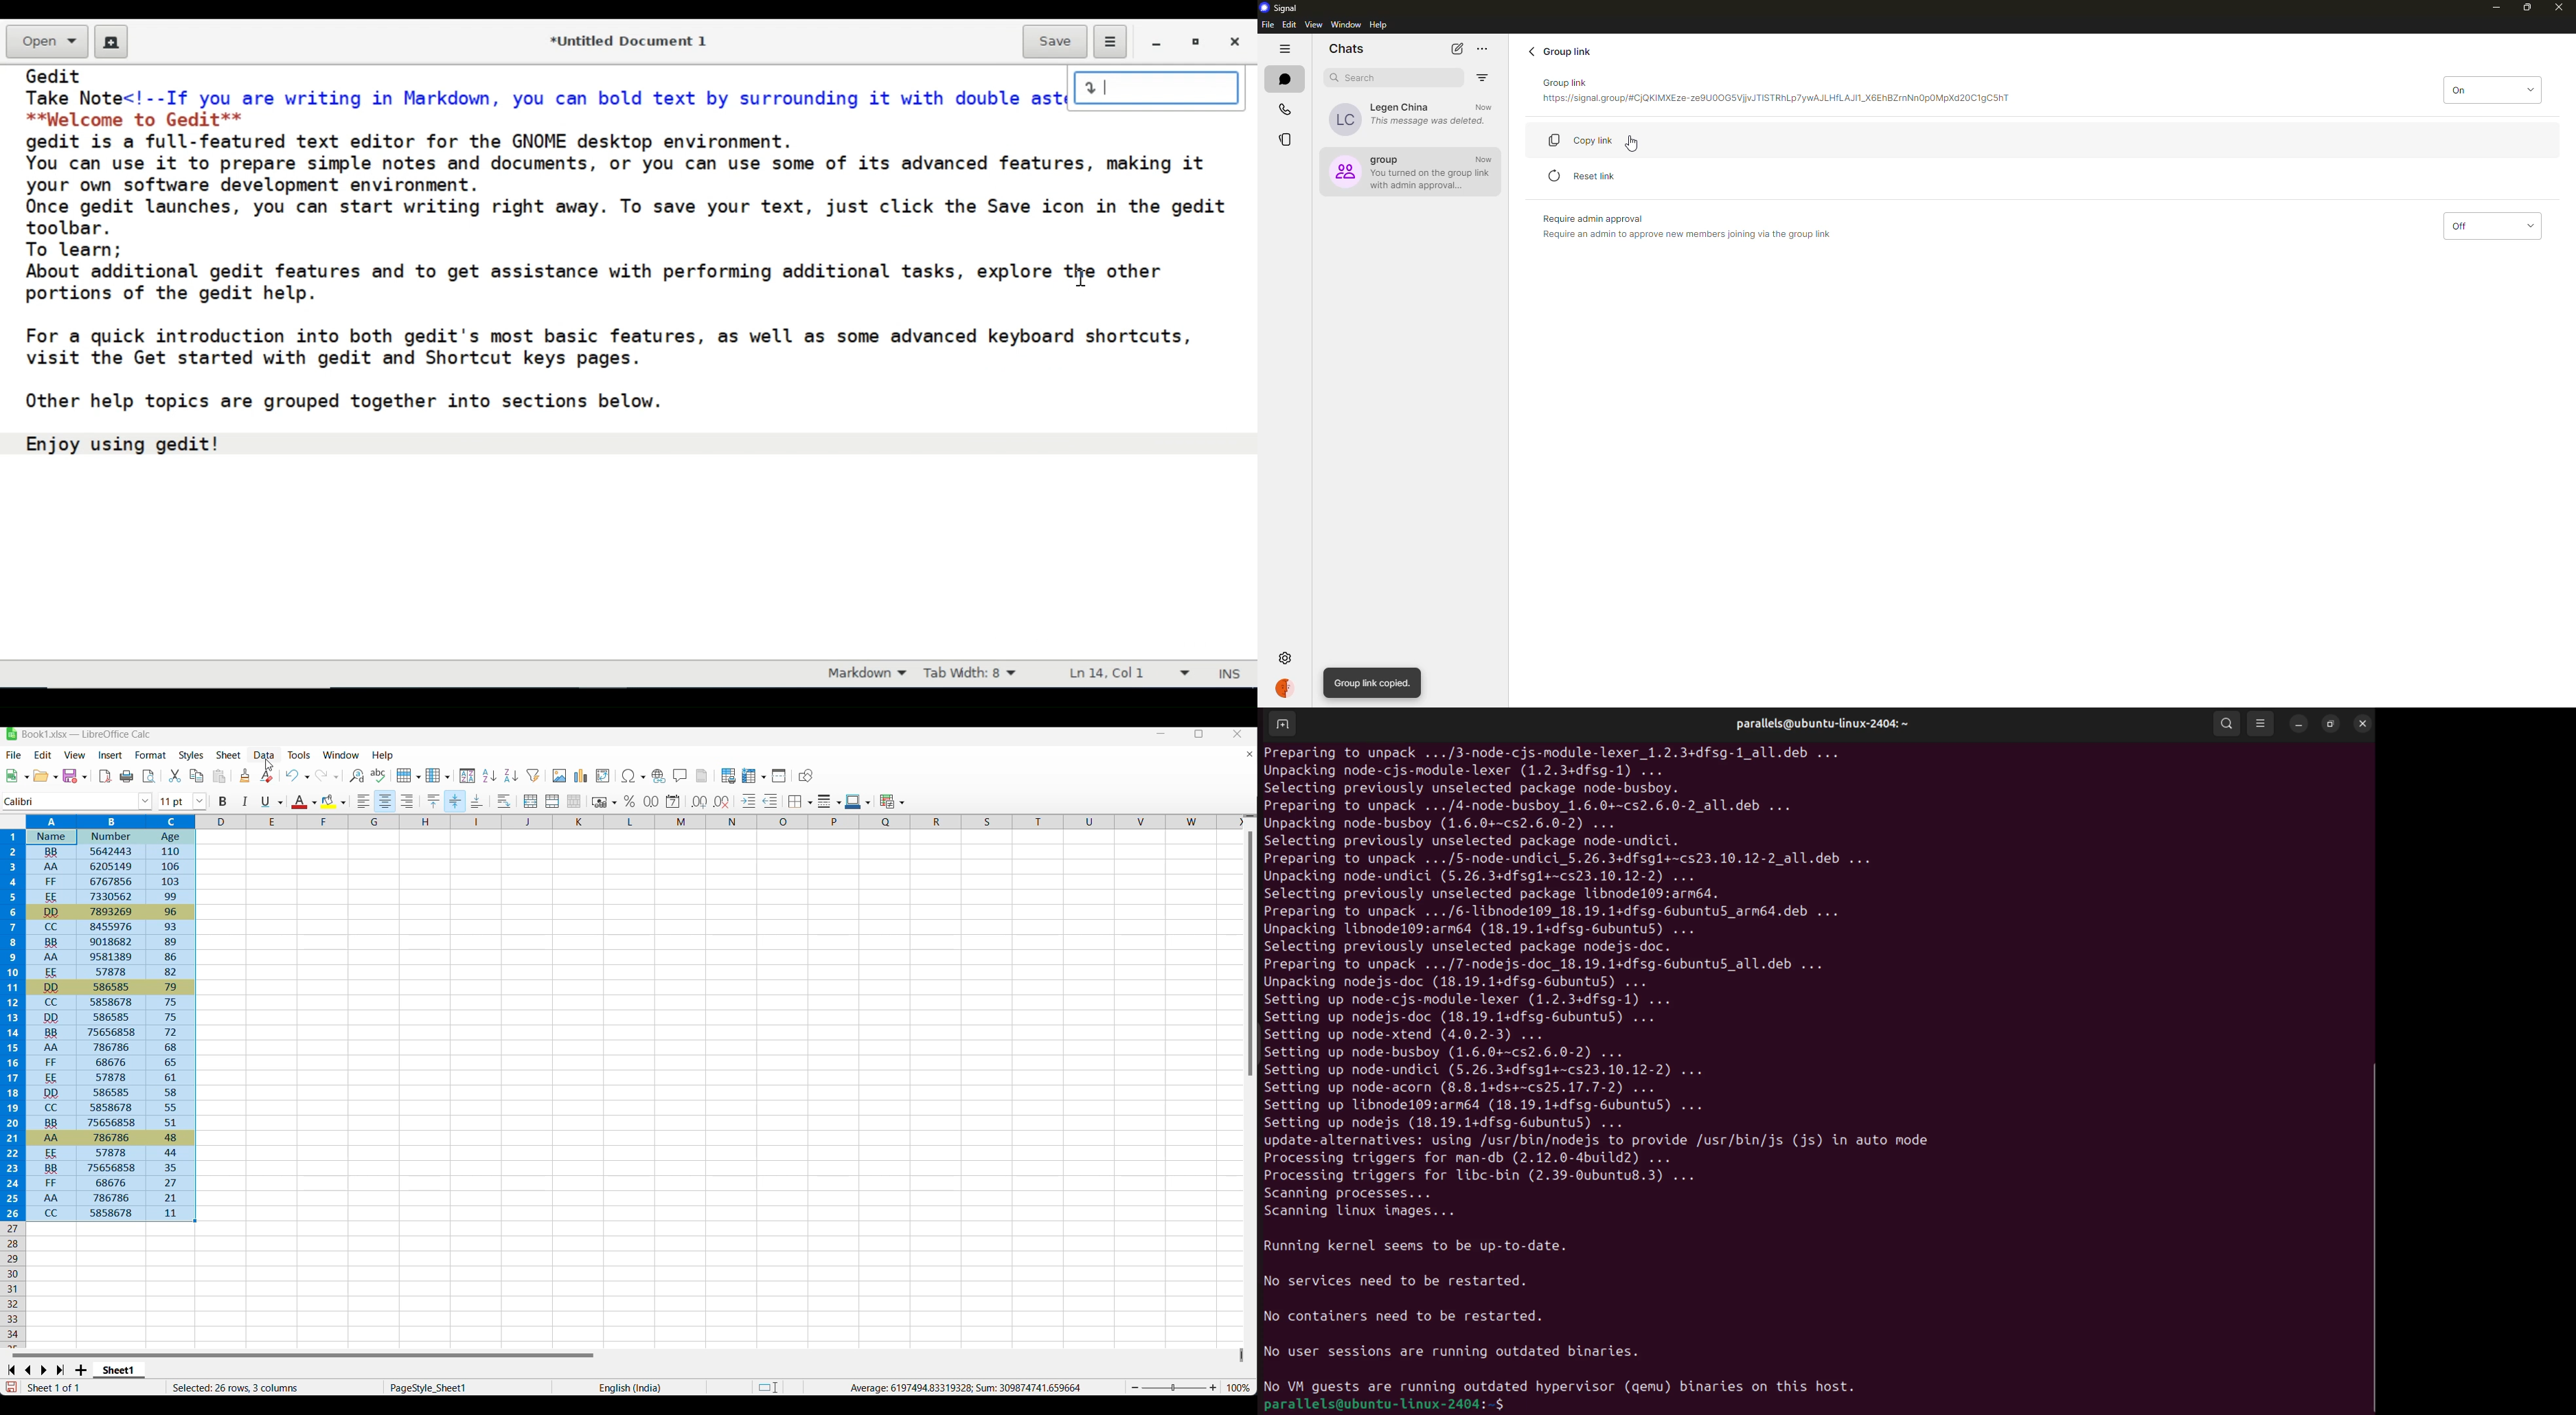 The height and width of the screenshot is (1428, 2576). I want to click on stories, so click(1284, 142).